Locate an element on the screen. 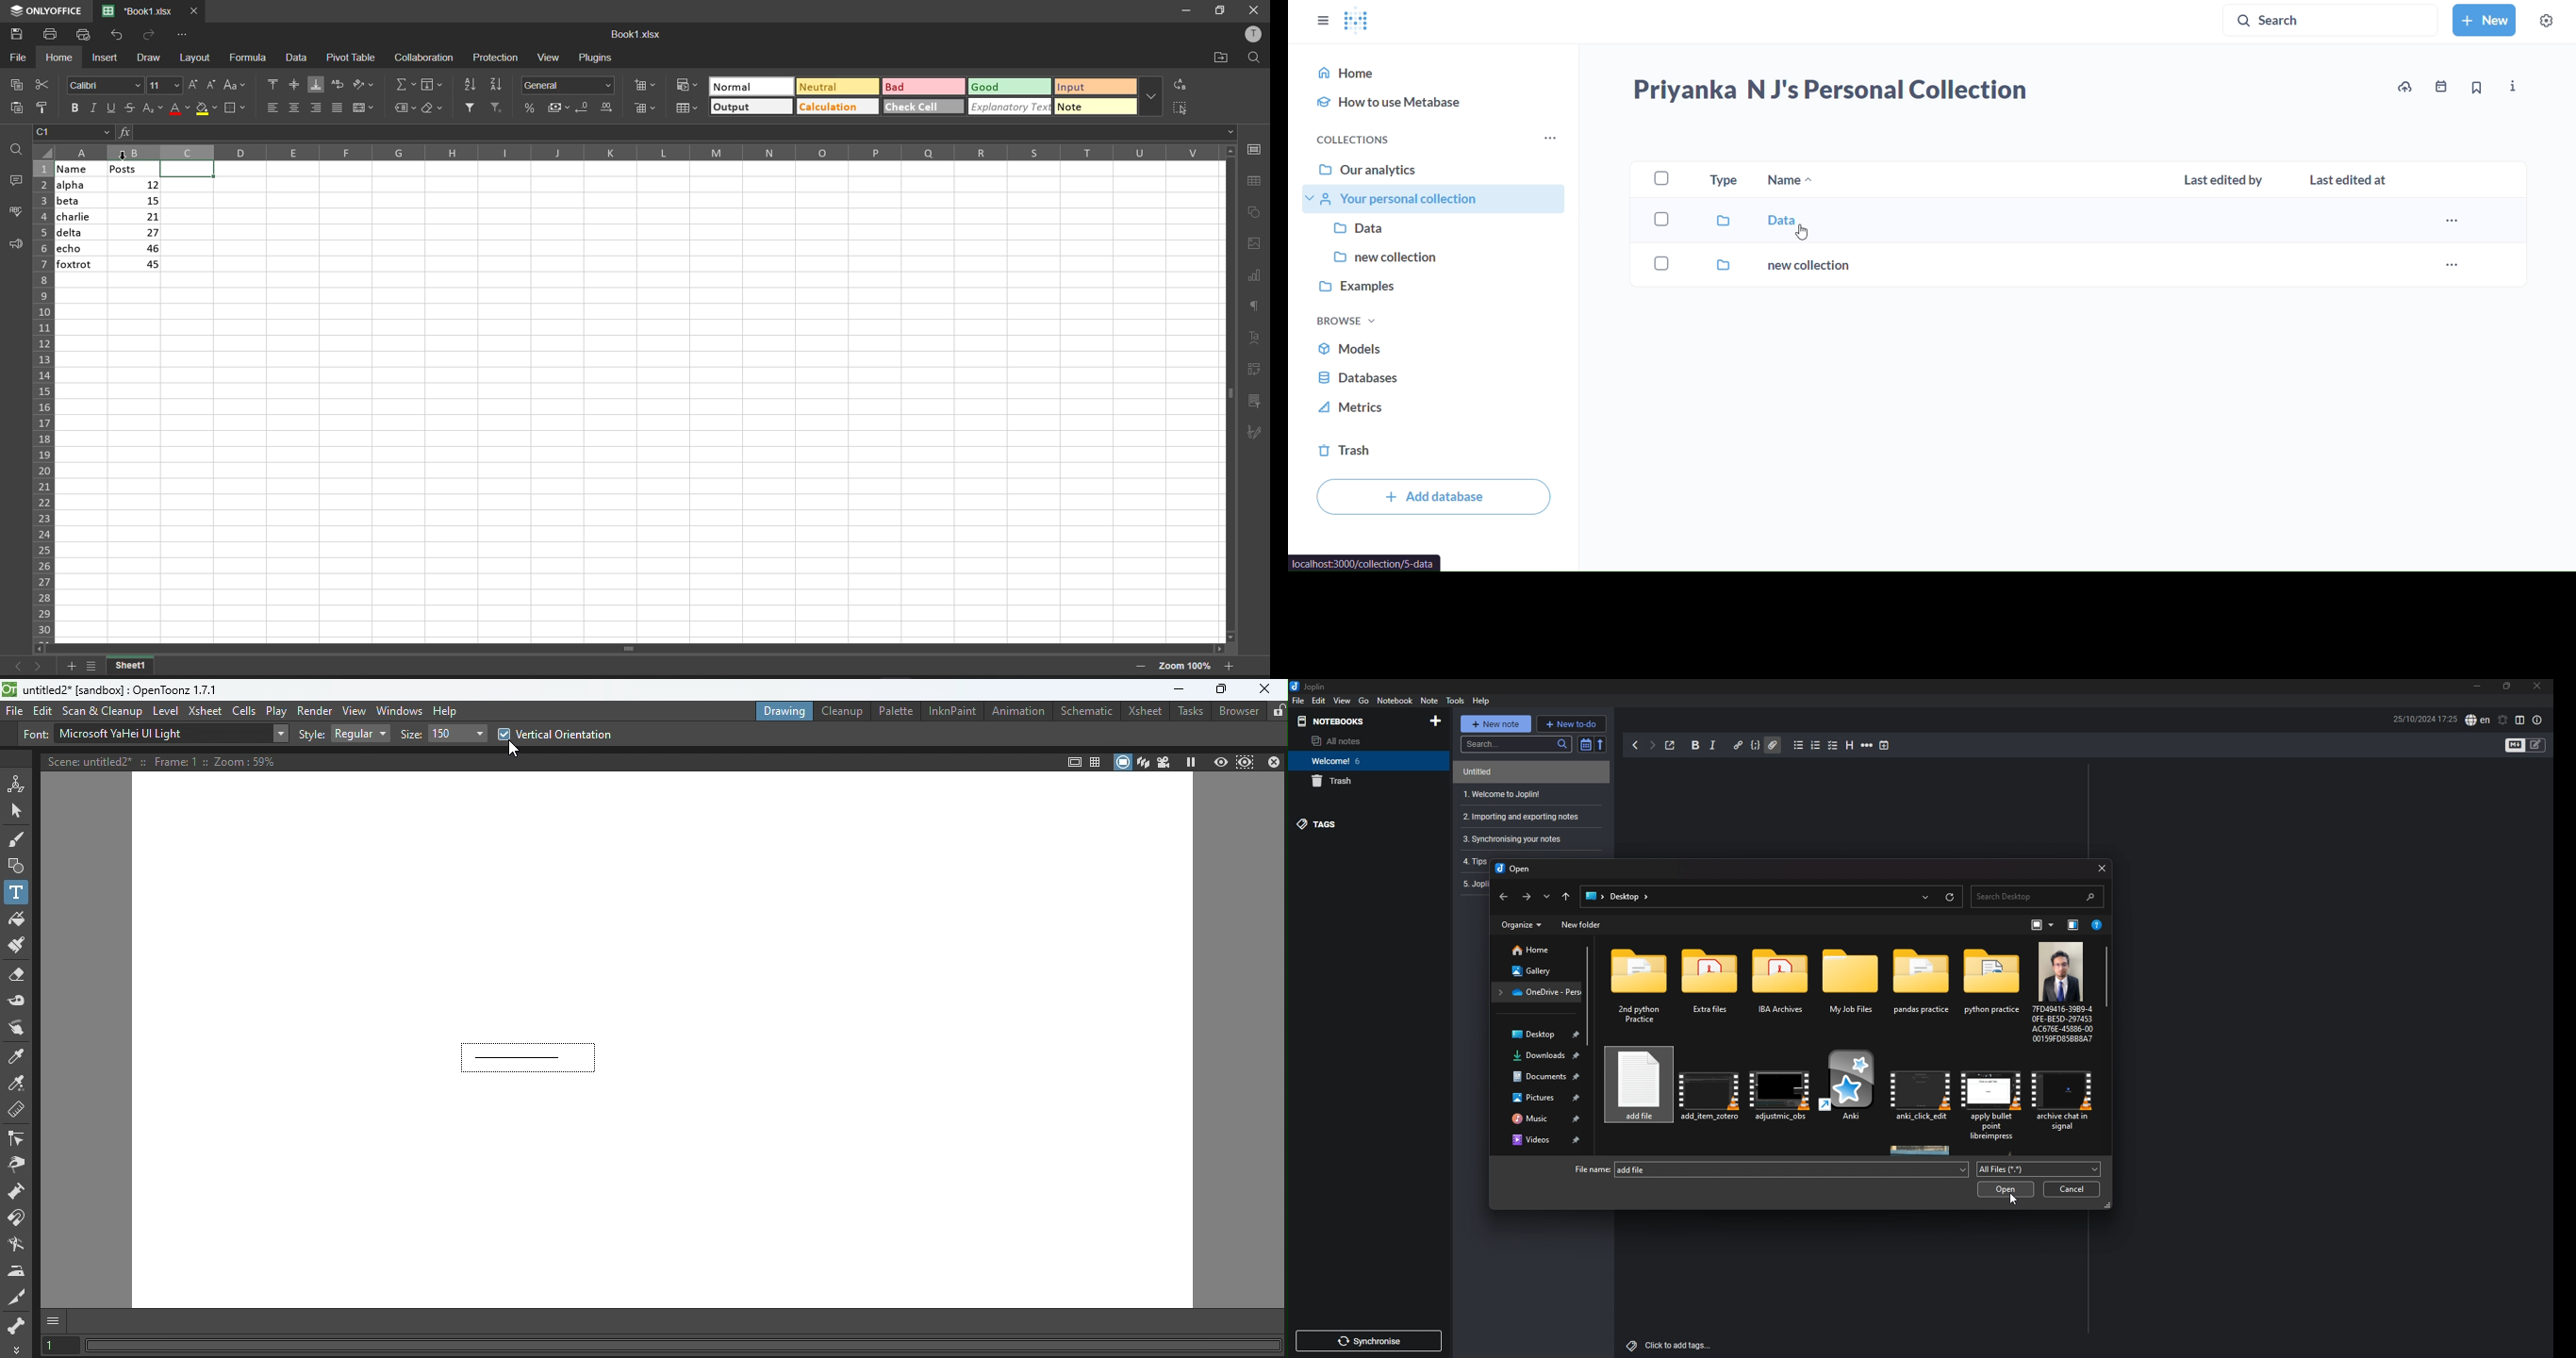 This screenshot has height=1372, width=2576. save is located at coordinates (19, 34).